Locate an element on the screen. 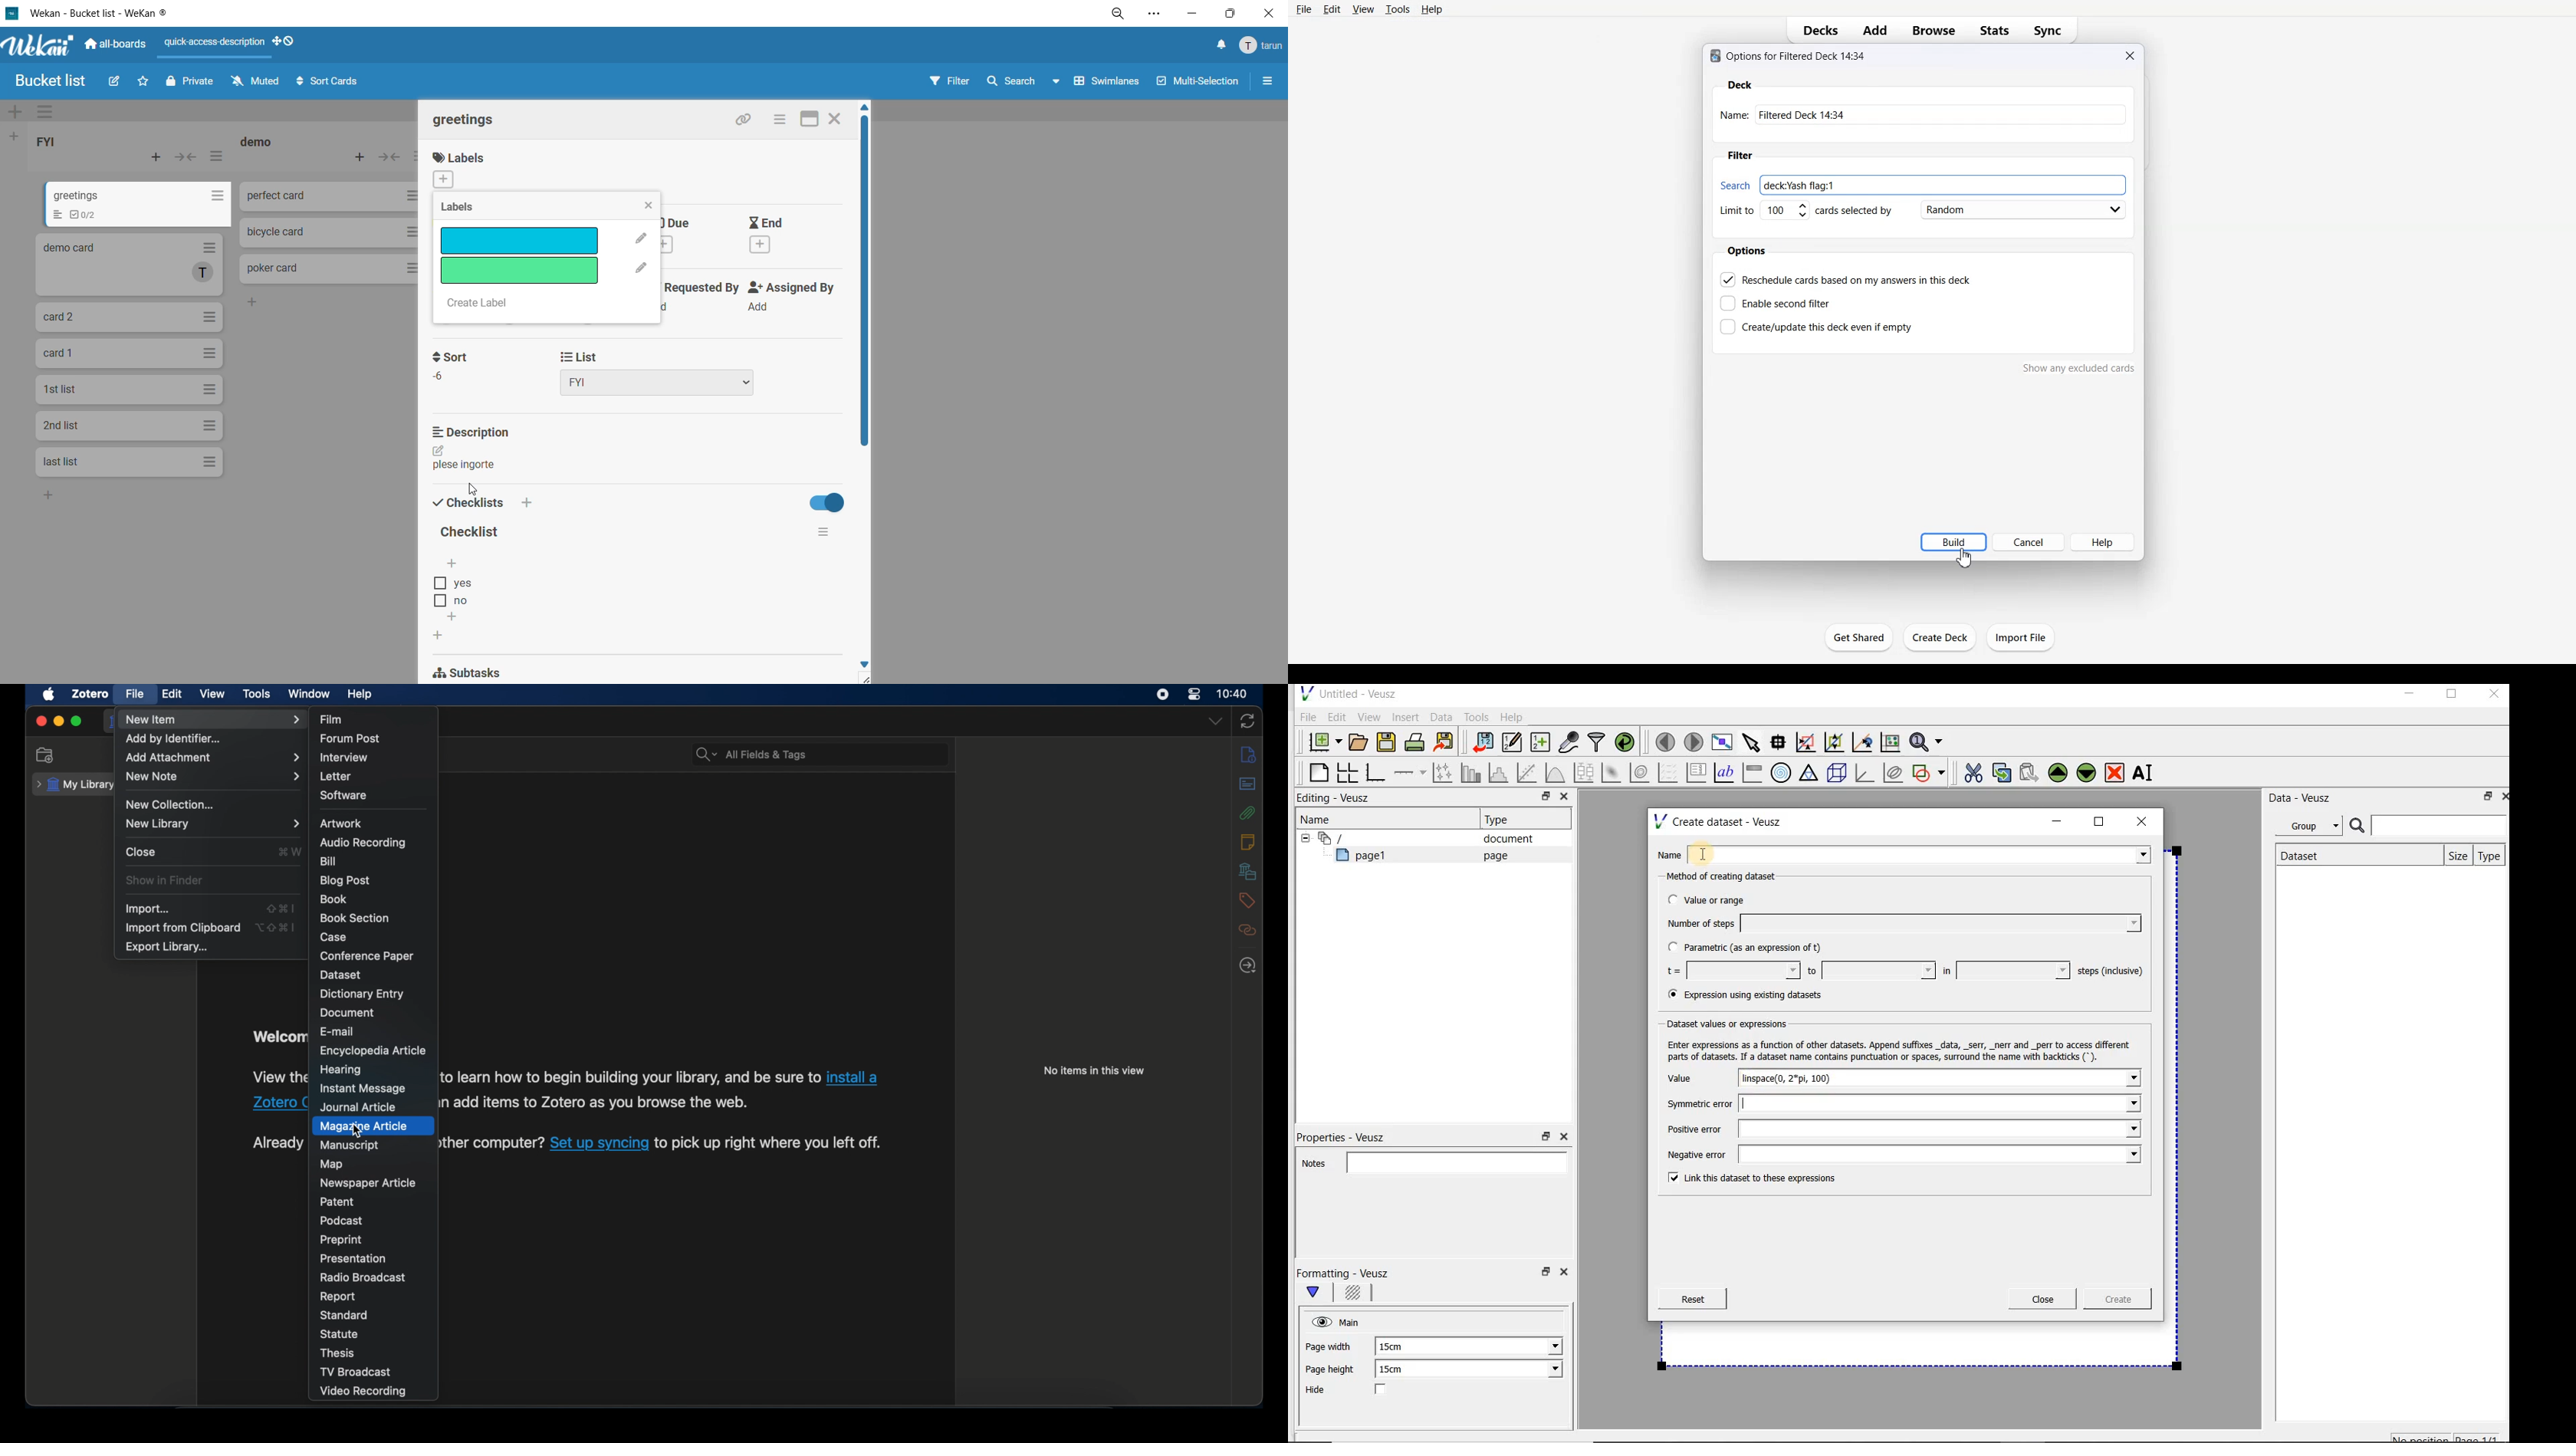 The width and height of the screenshot is (2576, 1456). Add is located at coordinates (1875, 31).